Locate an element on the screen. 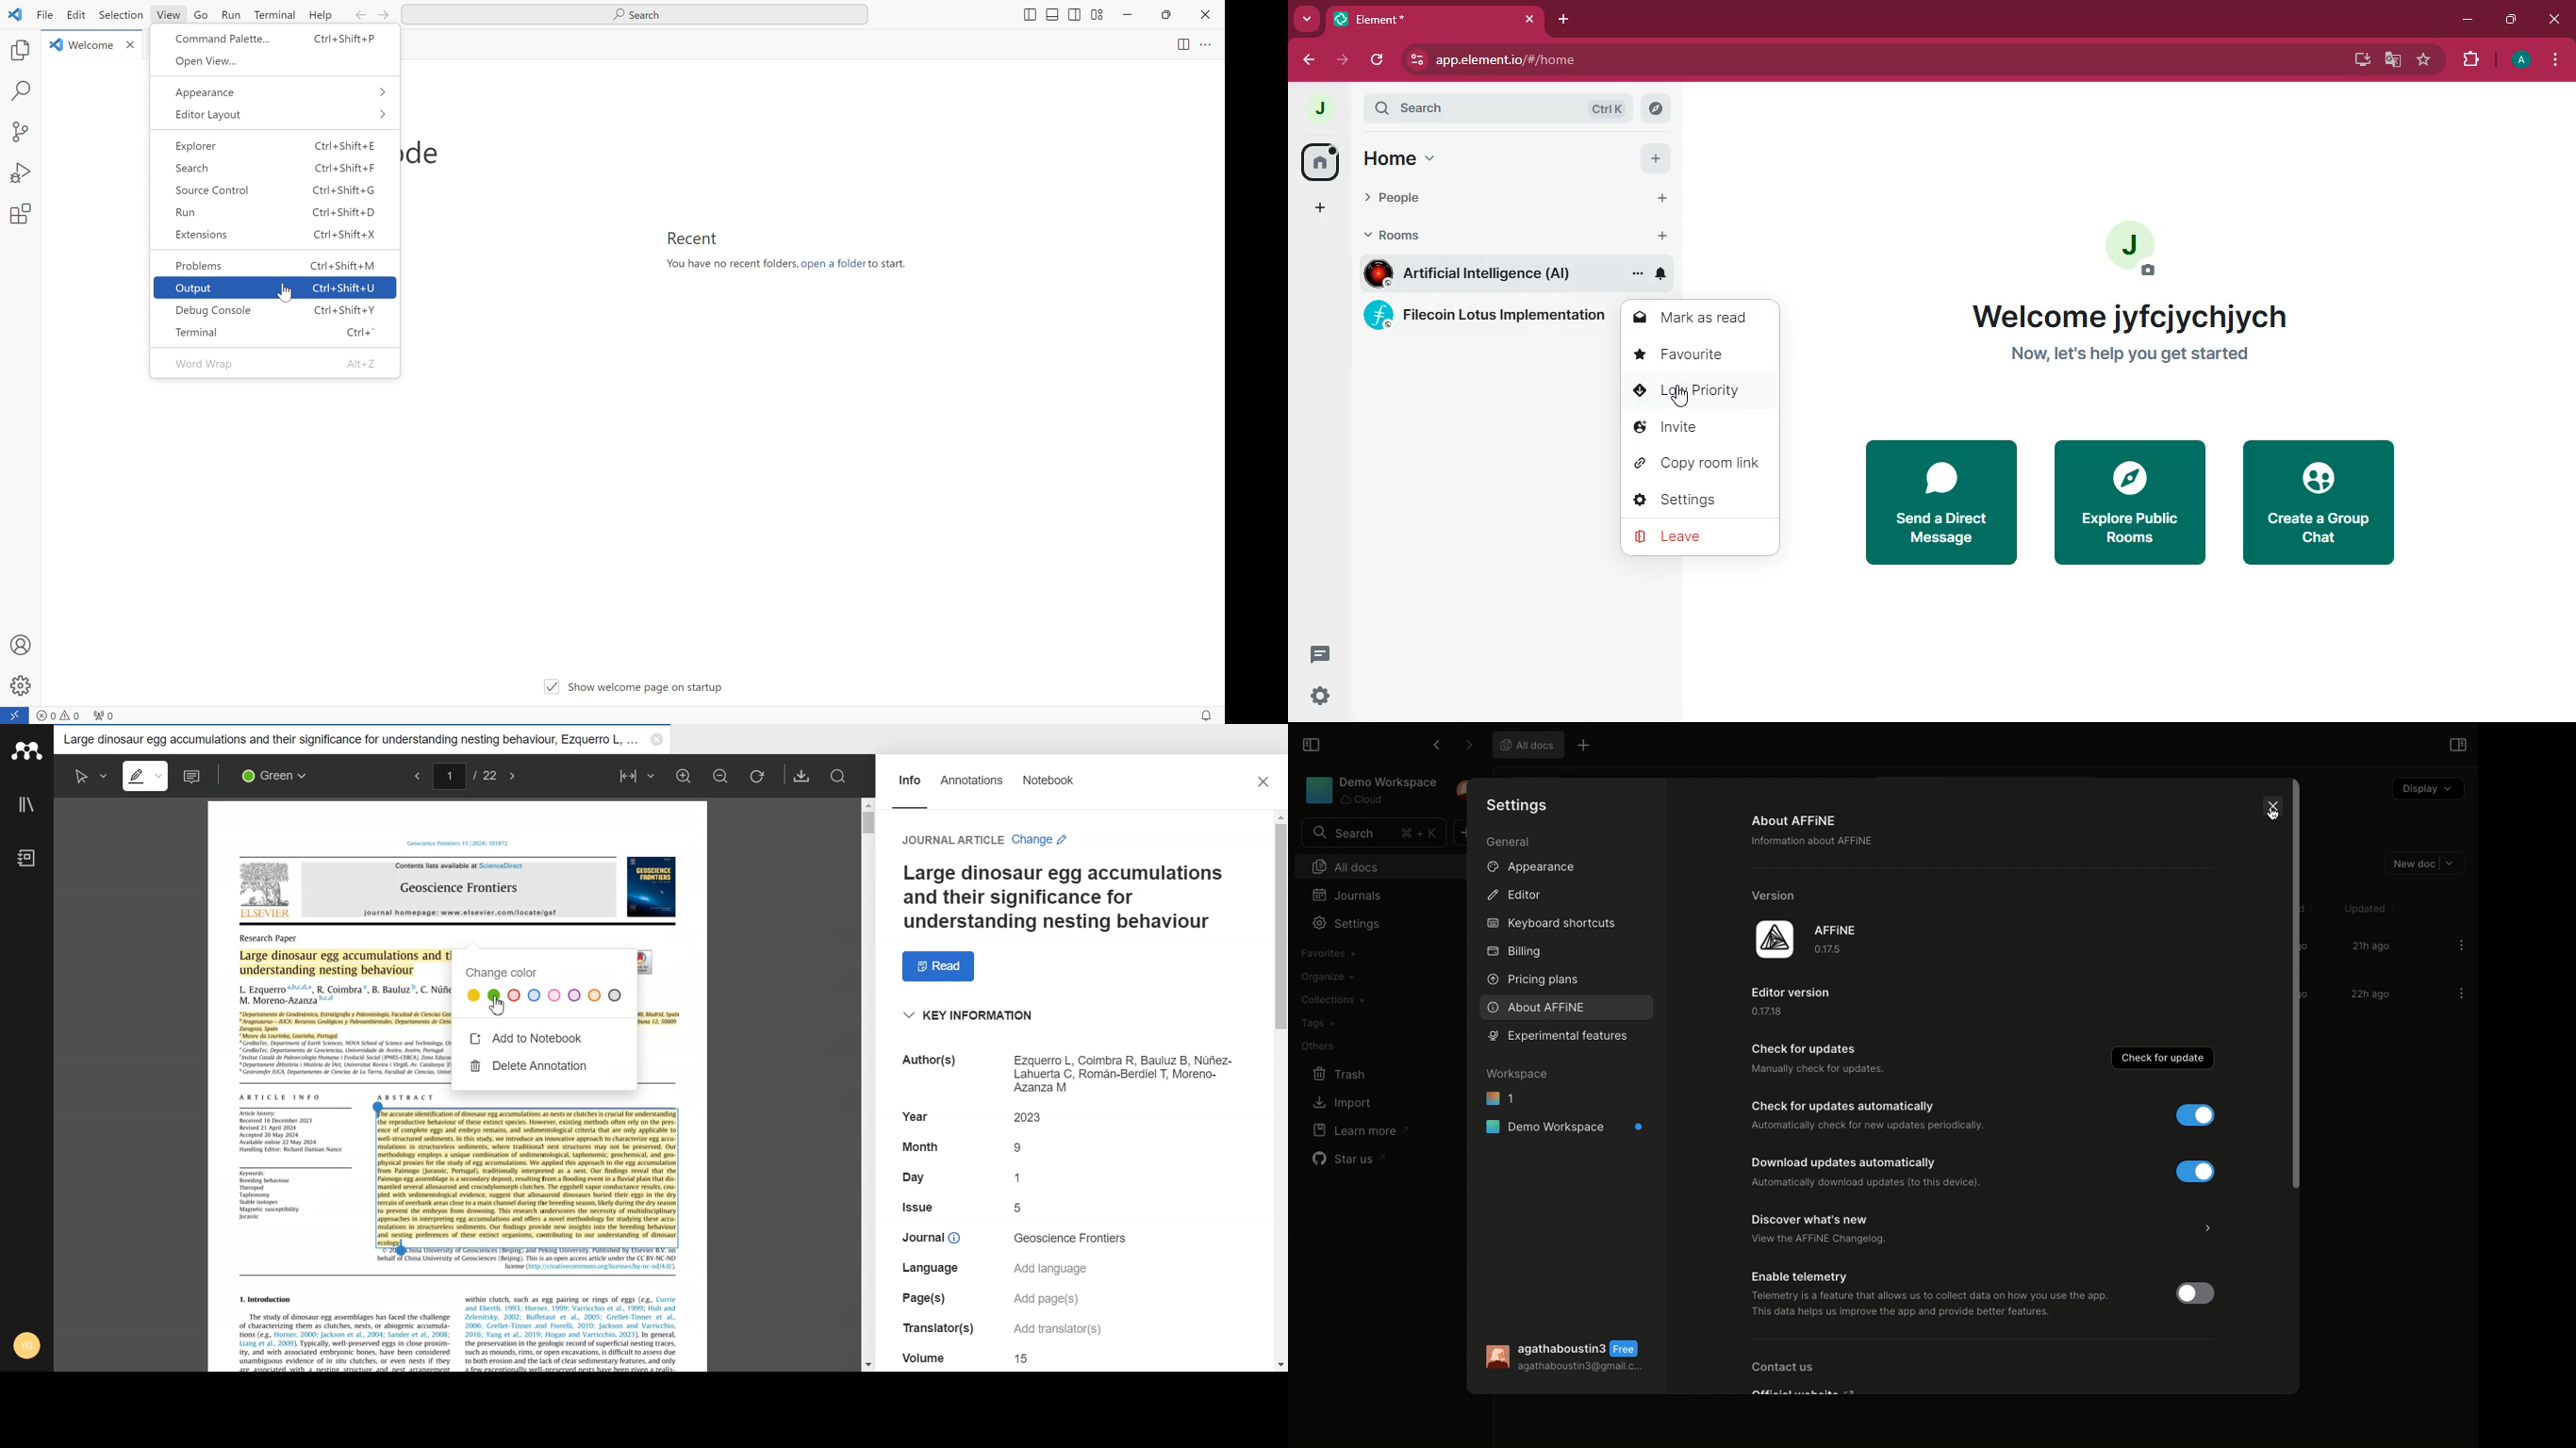  text is located at coordinates (952, 841).